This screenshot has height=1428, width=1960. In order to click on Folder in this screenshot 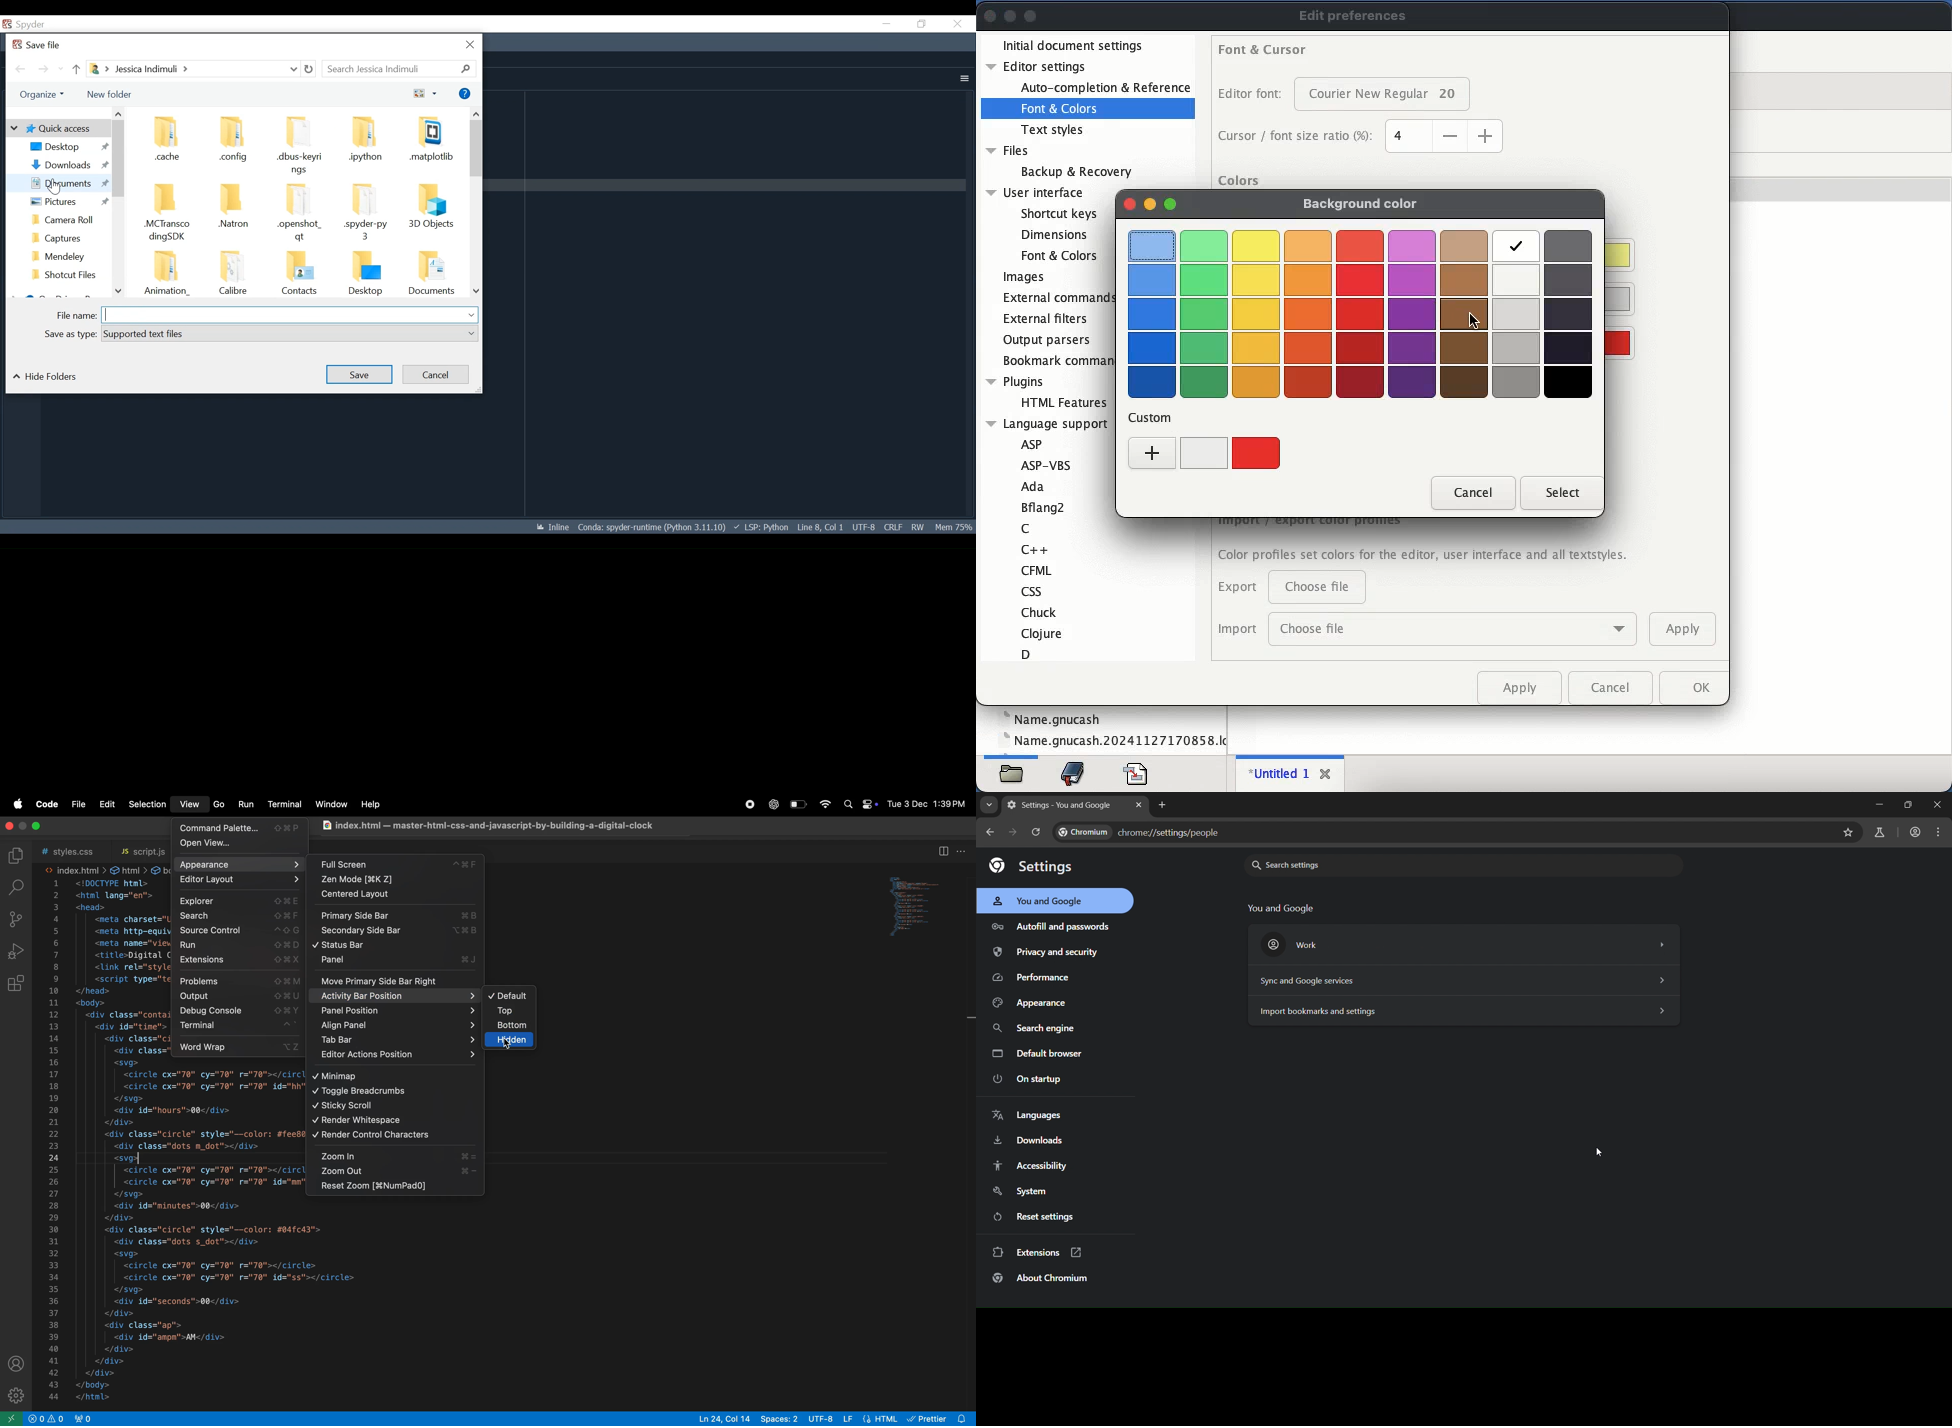, I will do `click(432, 214)`.